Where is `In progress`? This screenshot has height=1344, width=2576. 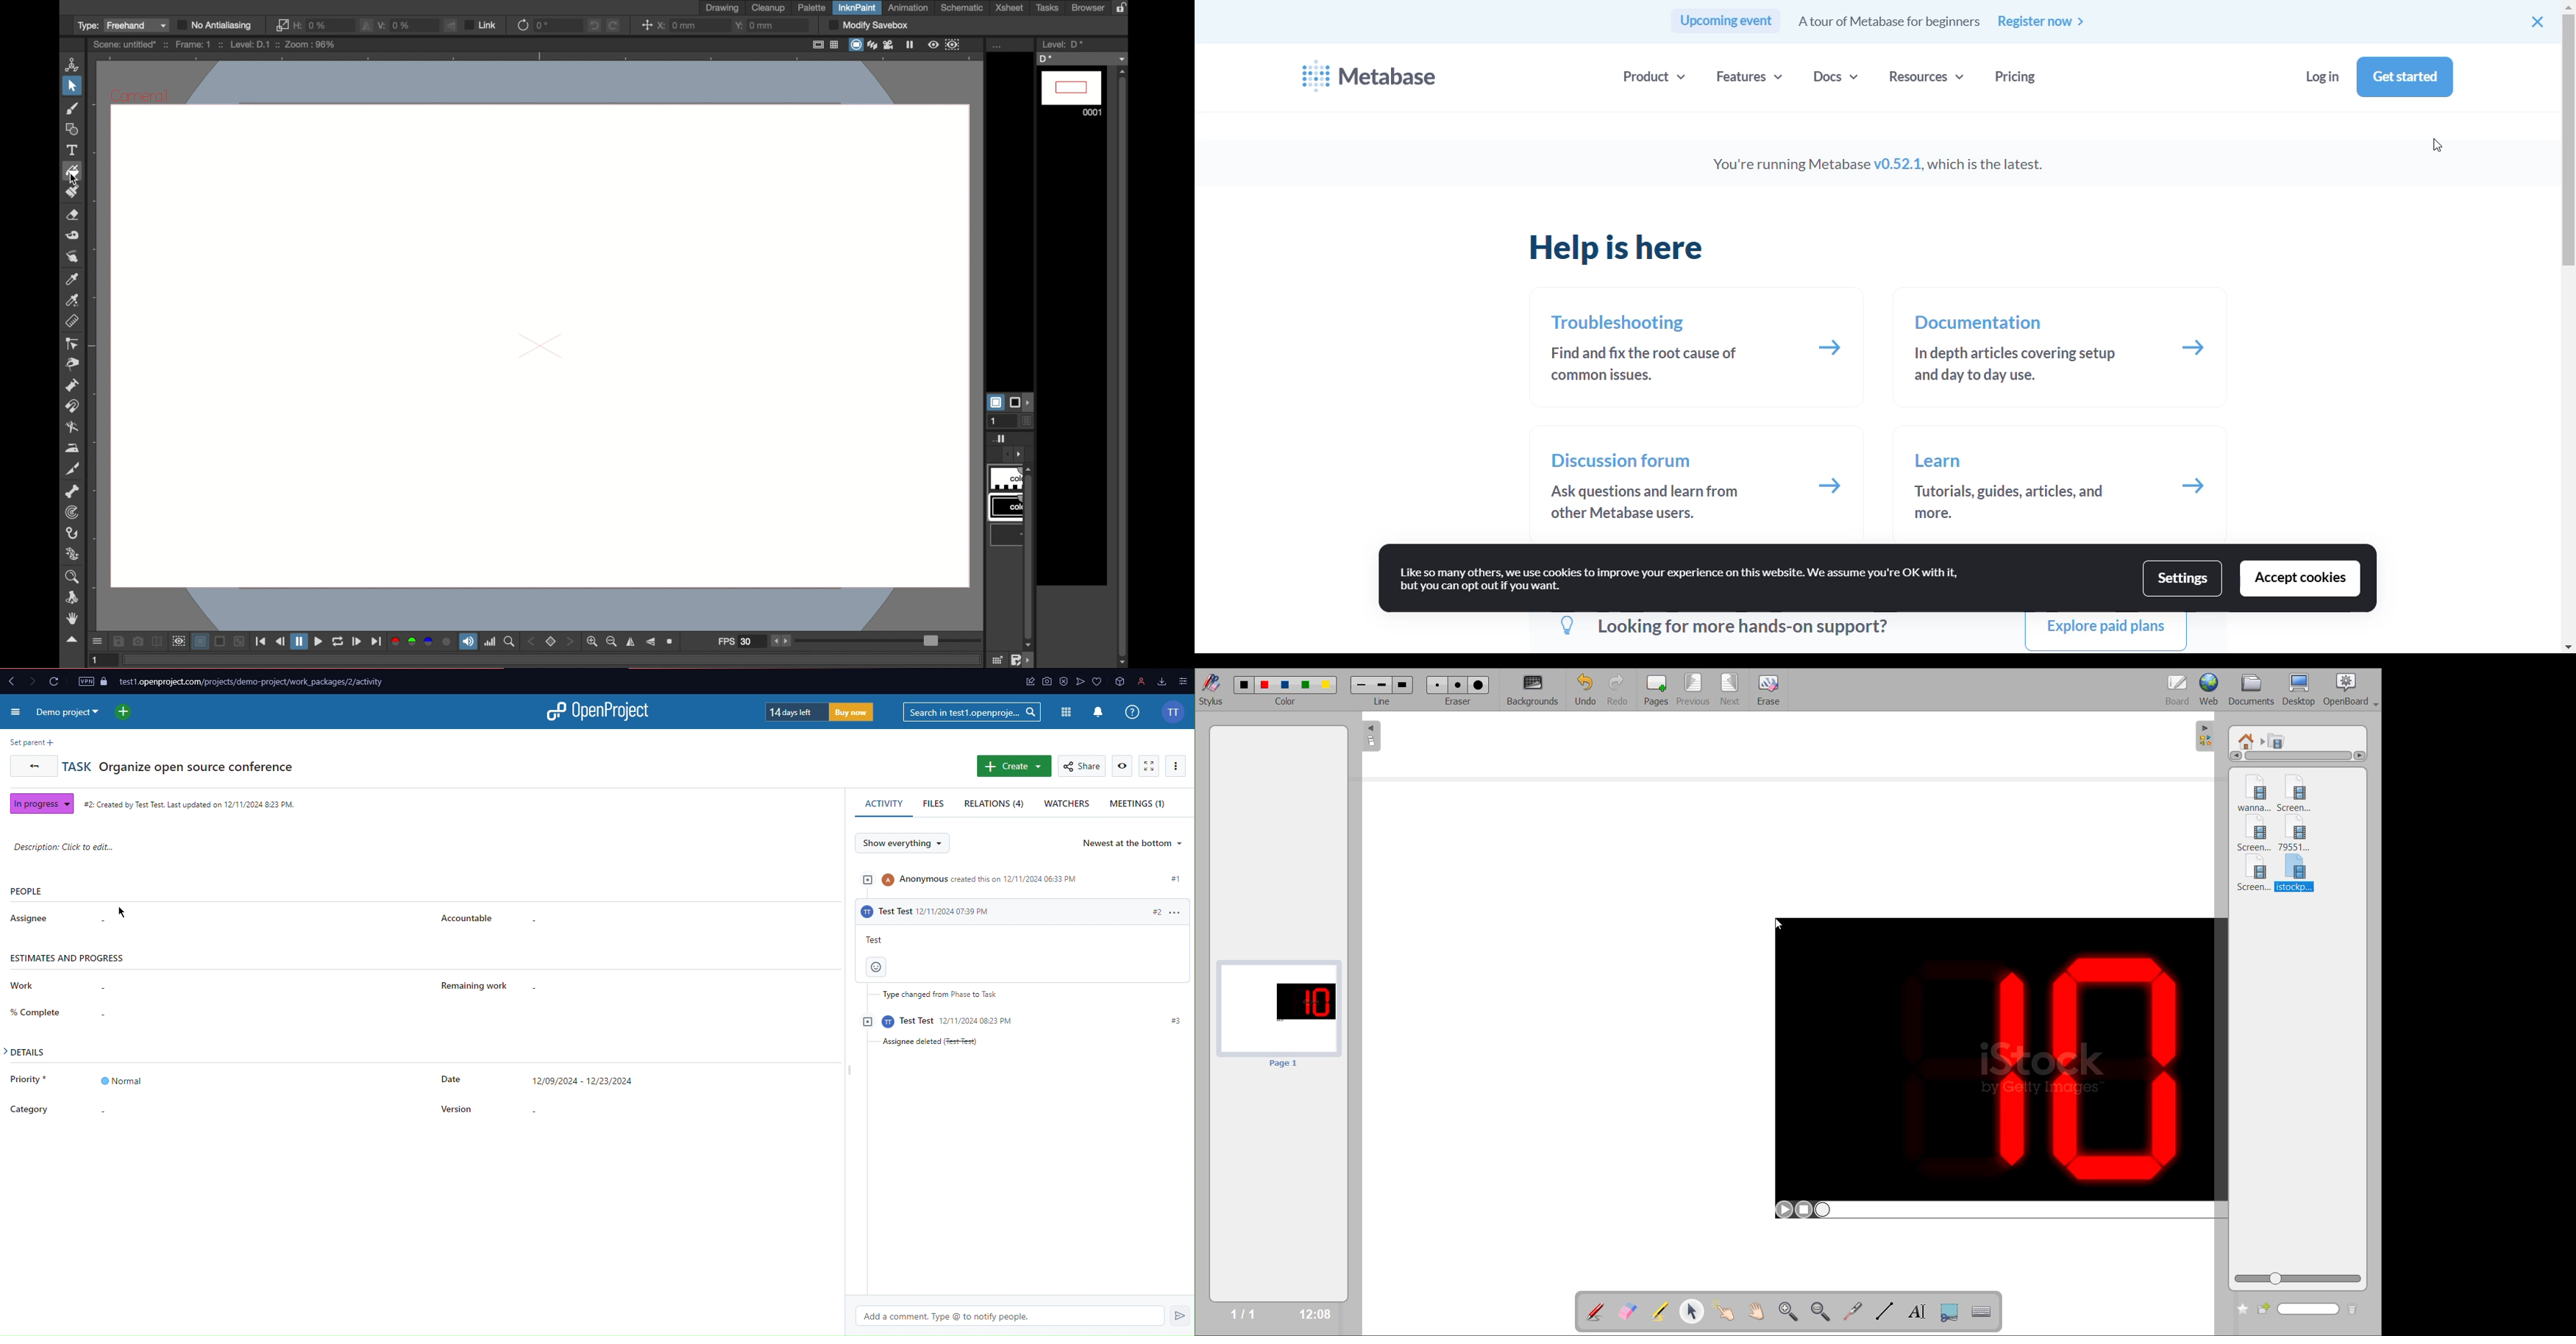 In progress is located at coordinates (41, 804).